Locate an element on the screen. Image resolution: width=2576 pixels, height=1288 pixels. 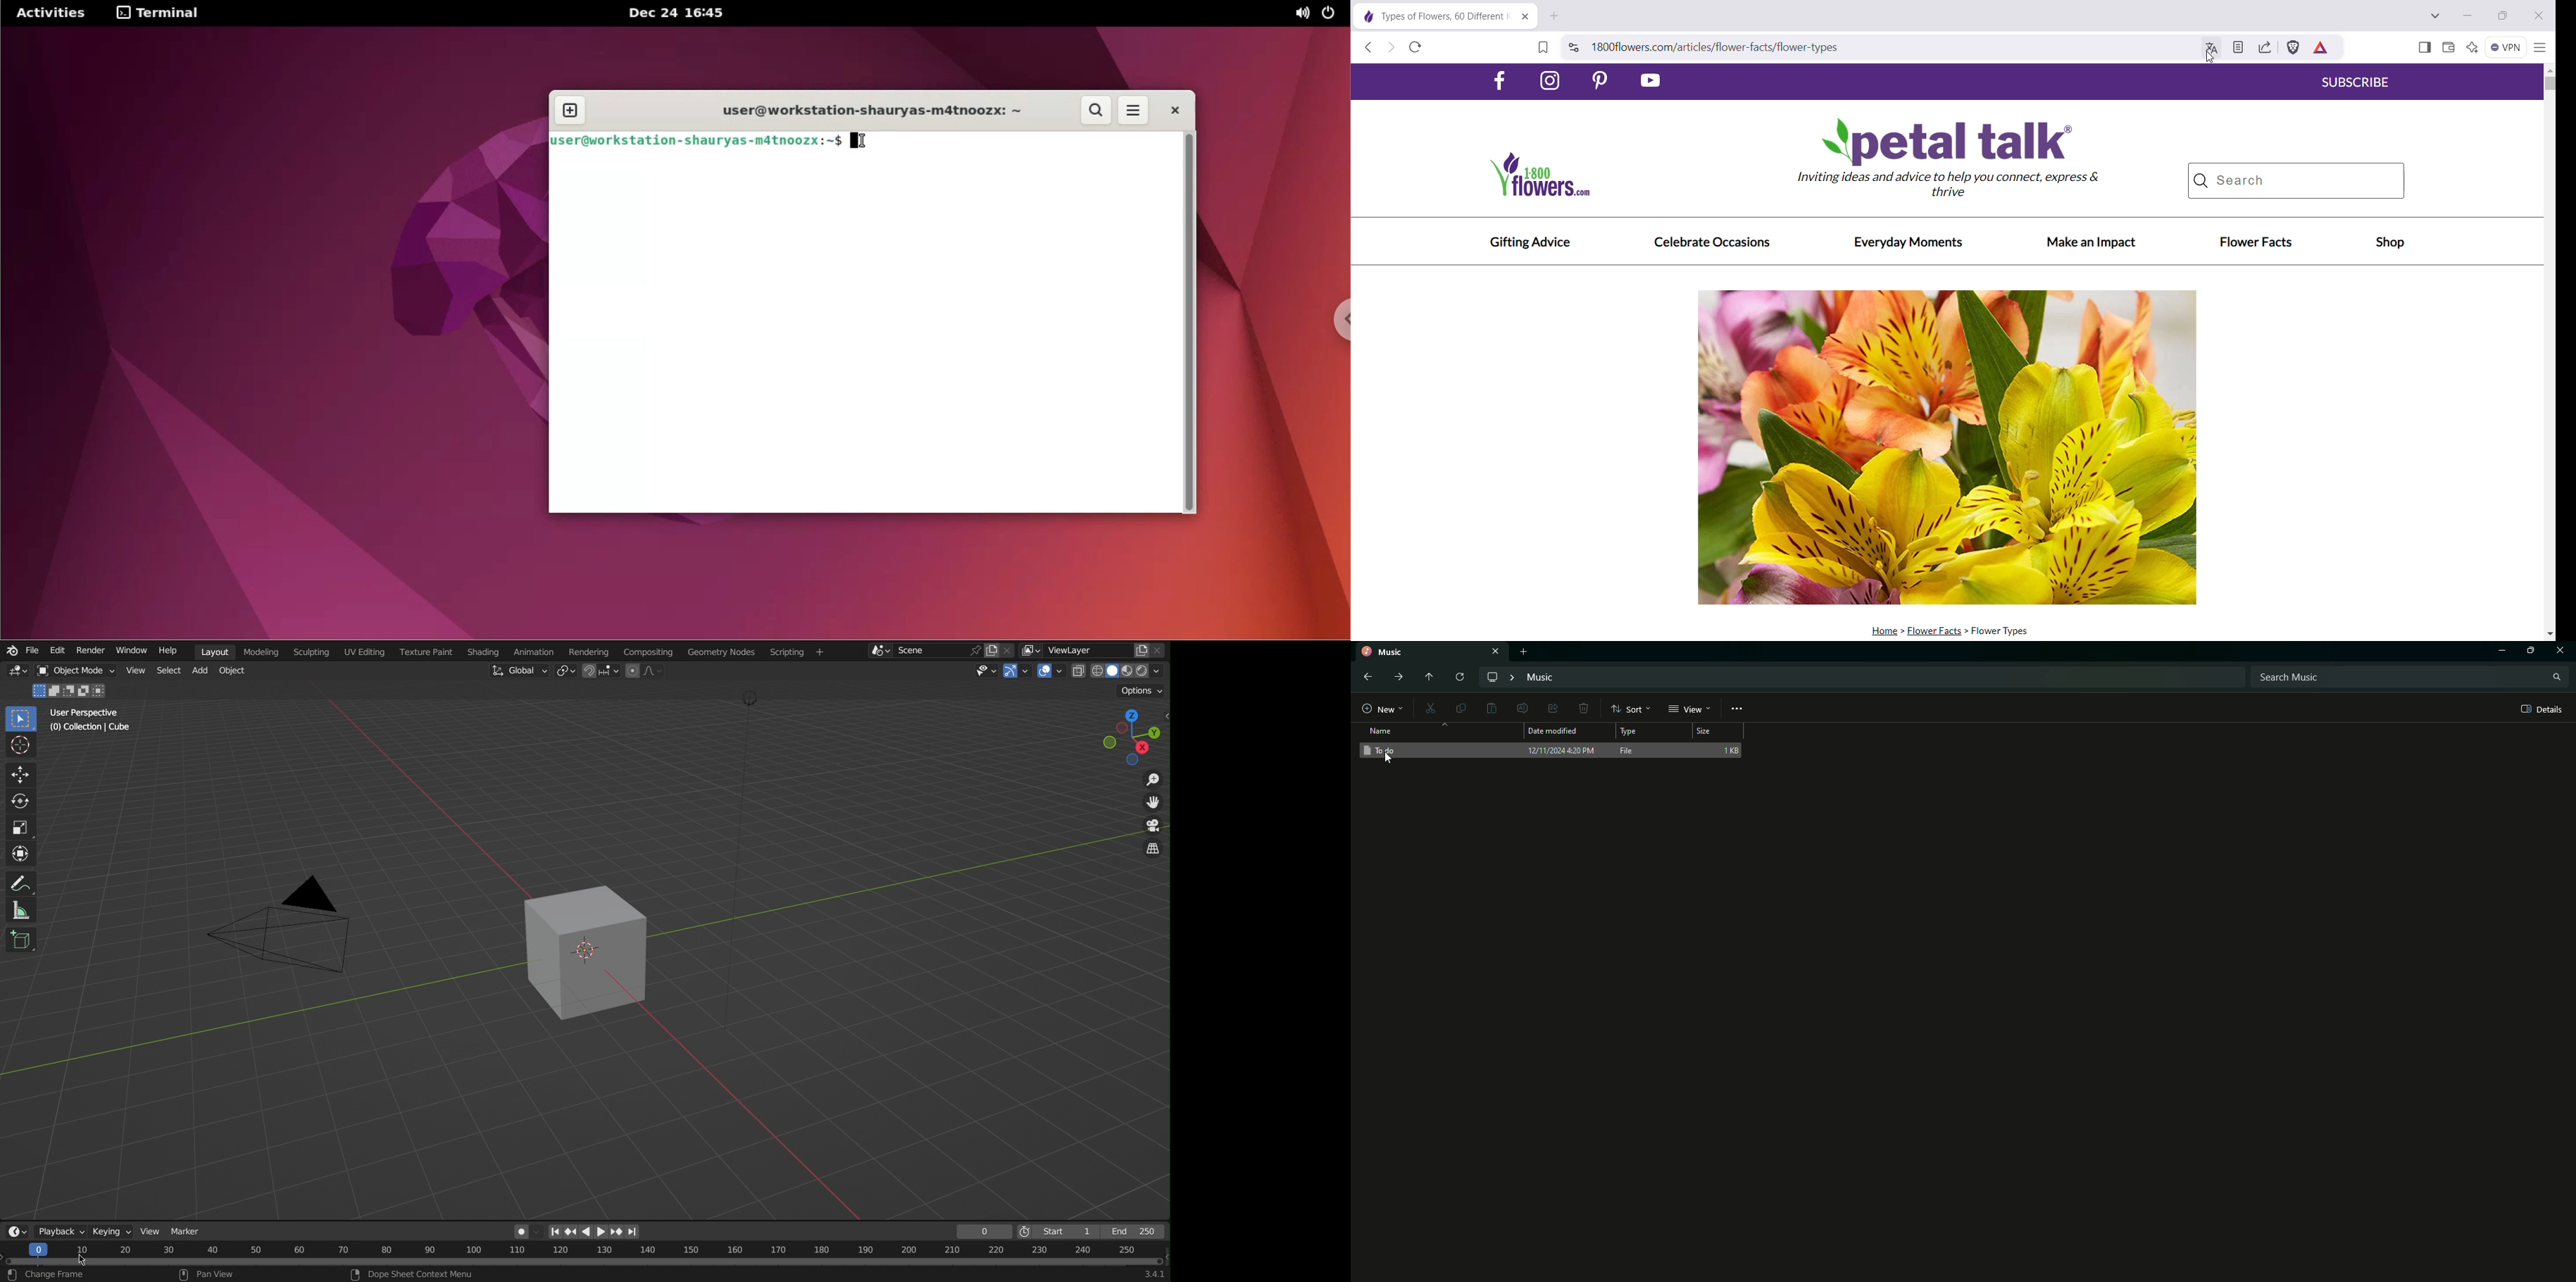
Share is located at coordinates (1556, 709).